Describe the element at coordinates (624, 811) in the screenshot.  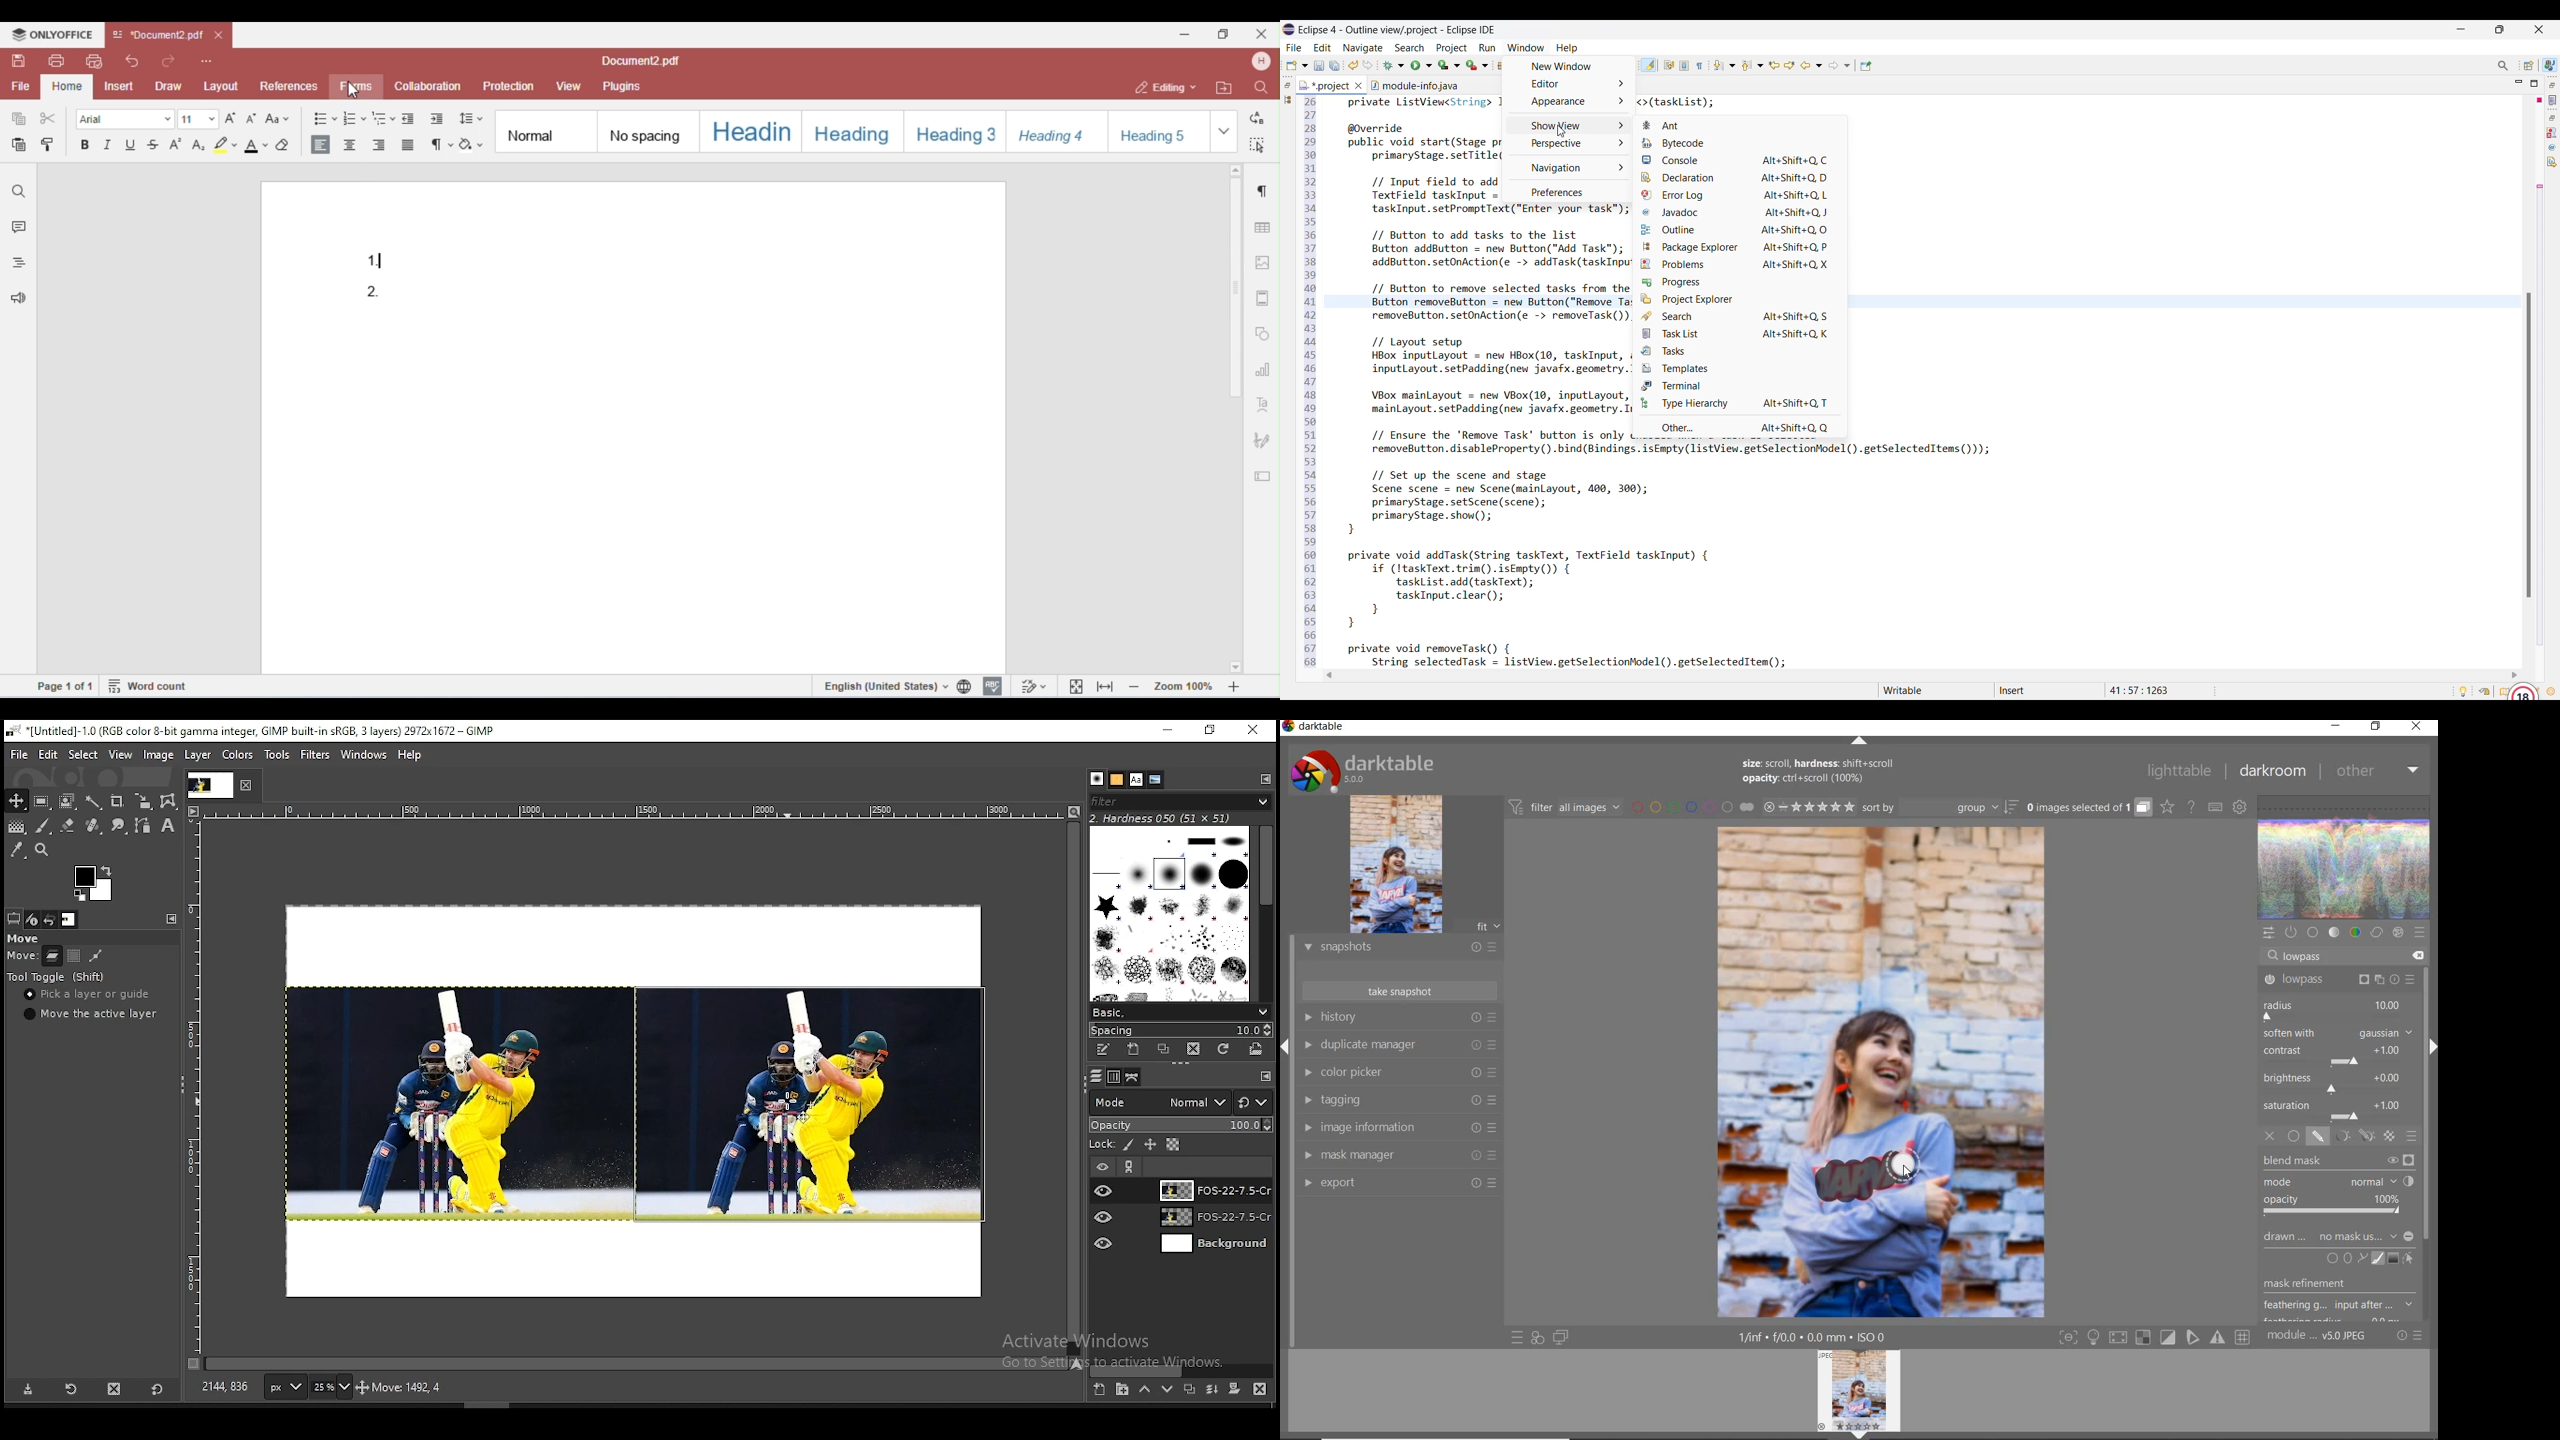
I see `scale` at that location.